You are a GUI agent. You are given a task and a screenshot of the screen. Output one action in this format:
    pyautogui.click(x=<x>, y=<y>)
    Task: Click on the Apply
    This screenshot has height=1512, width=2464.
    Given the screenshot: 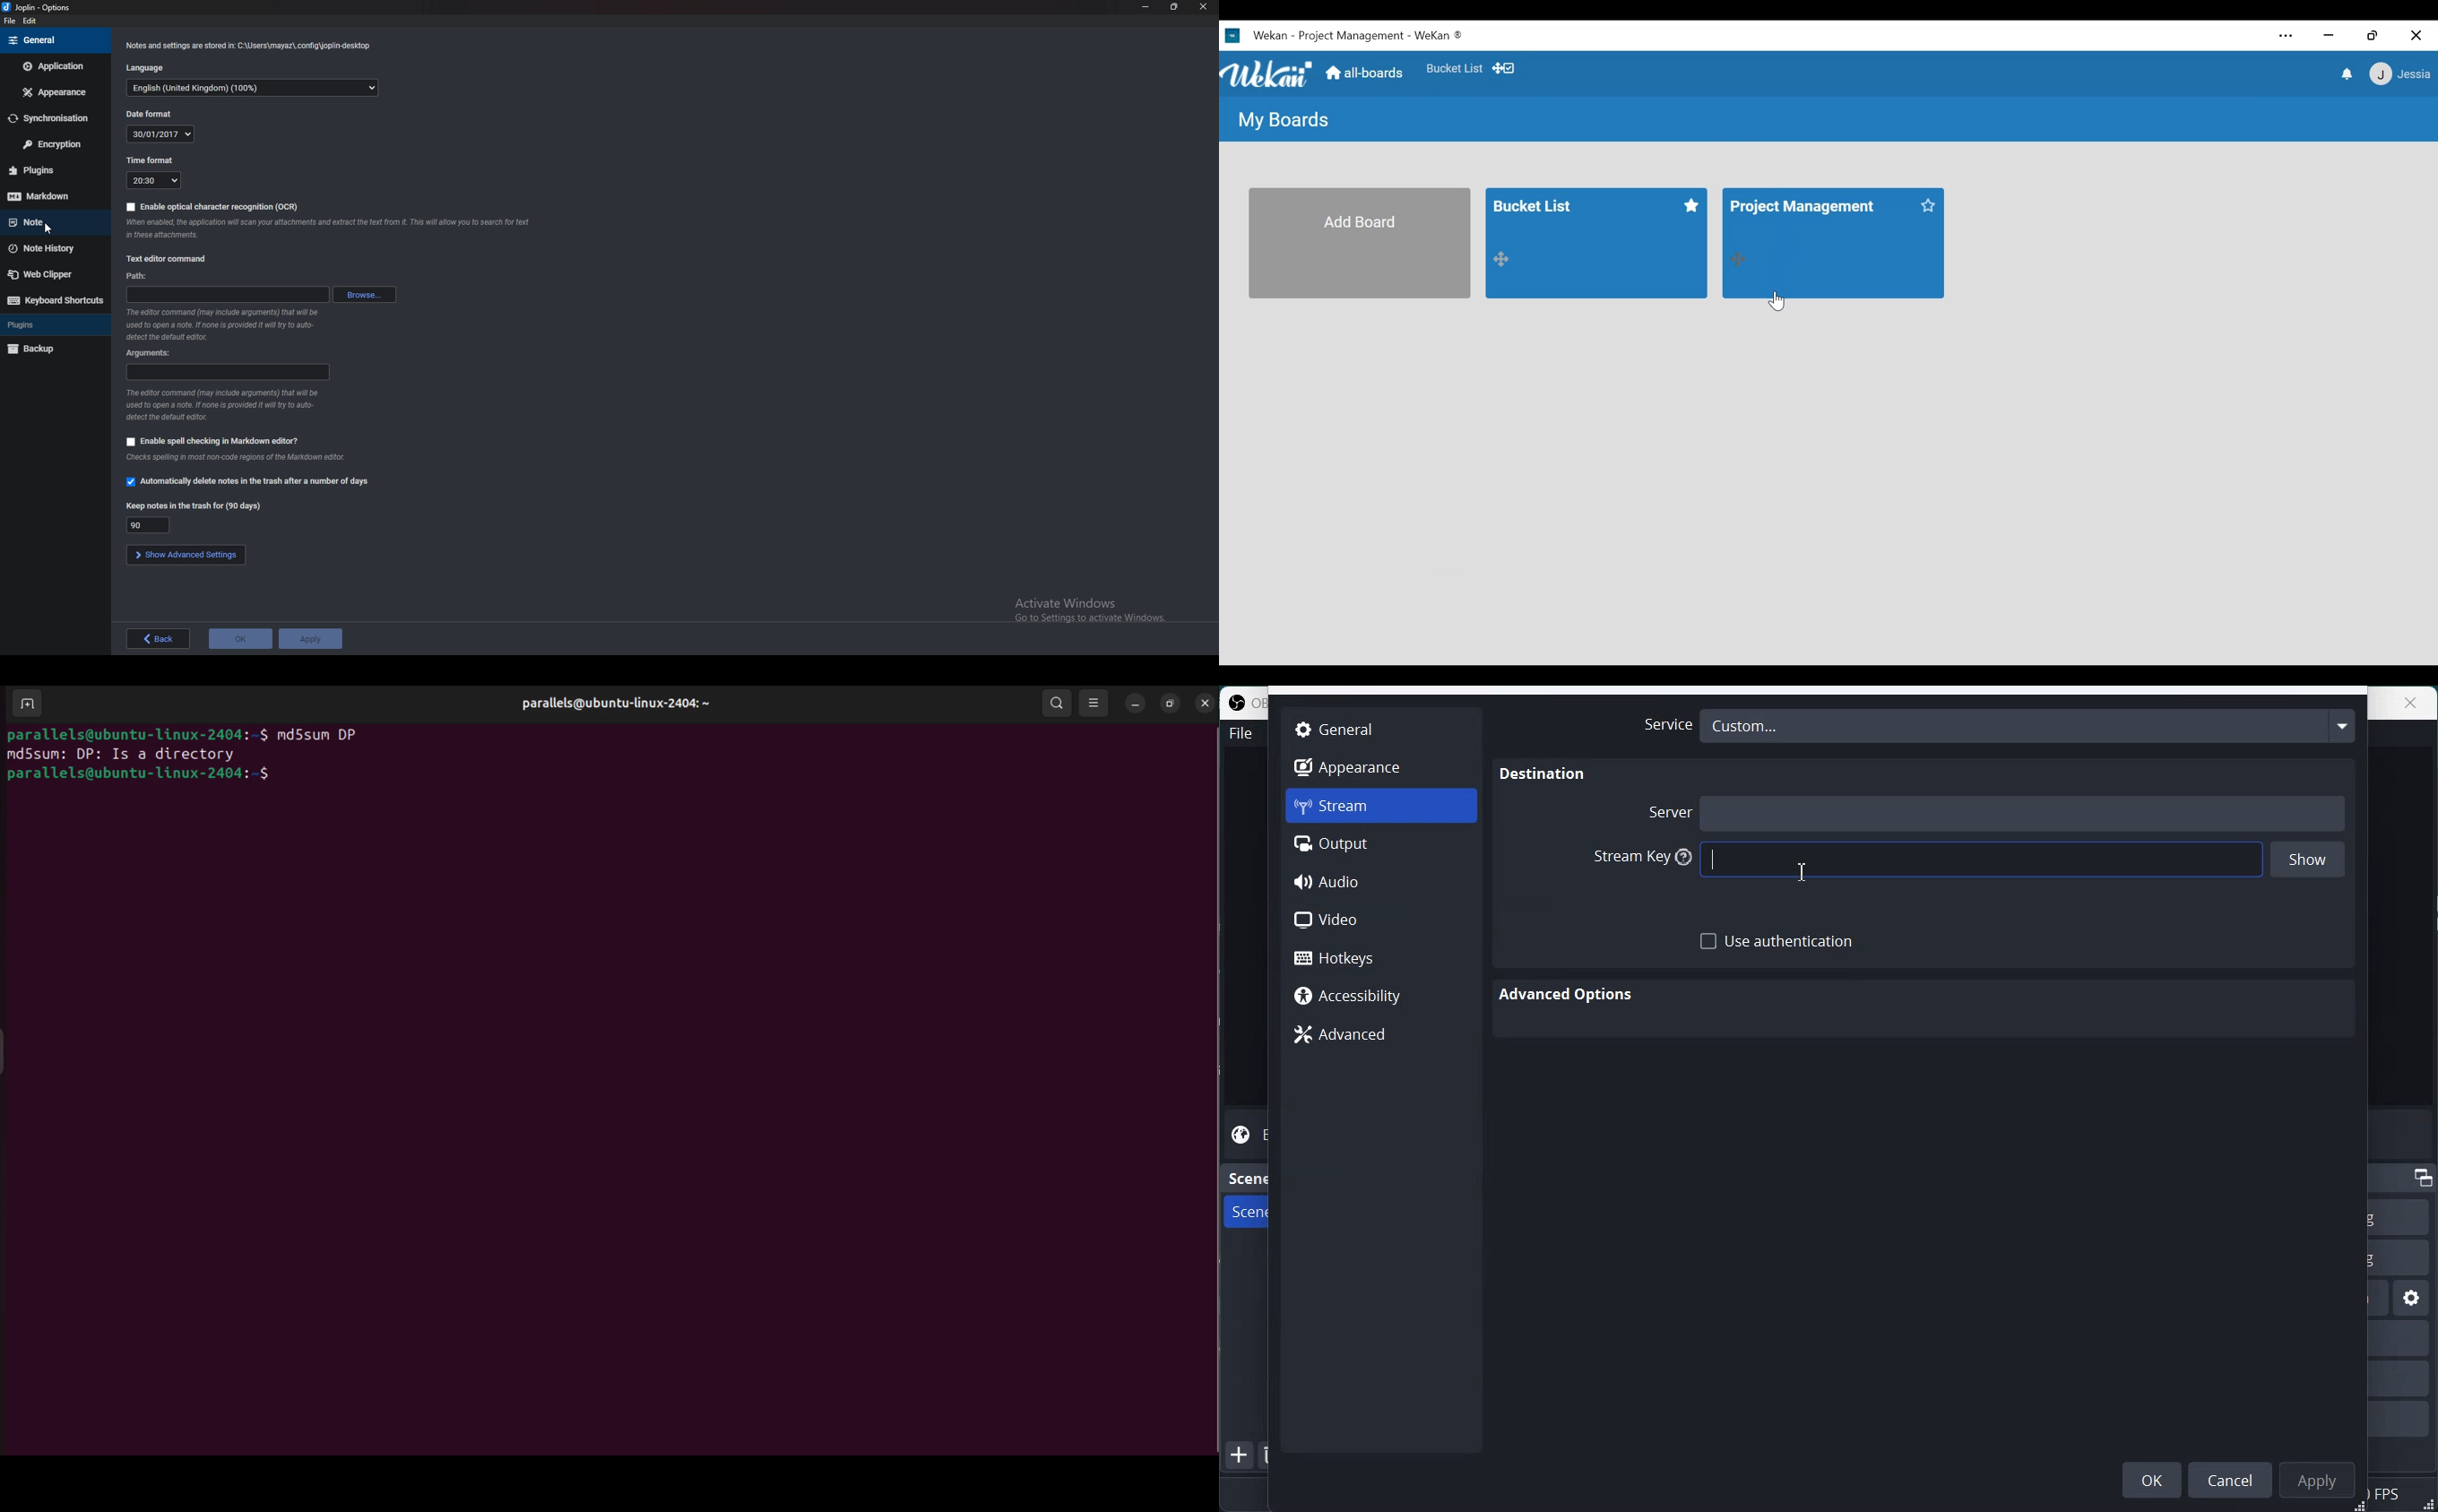 What is the action you would take?
    pyautogui.click(x=2321, y=1479)
    